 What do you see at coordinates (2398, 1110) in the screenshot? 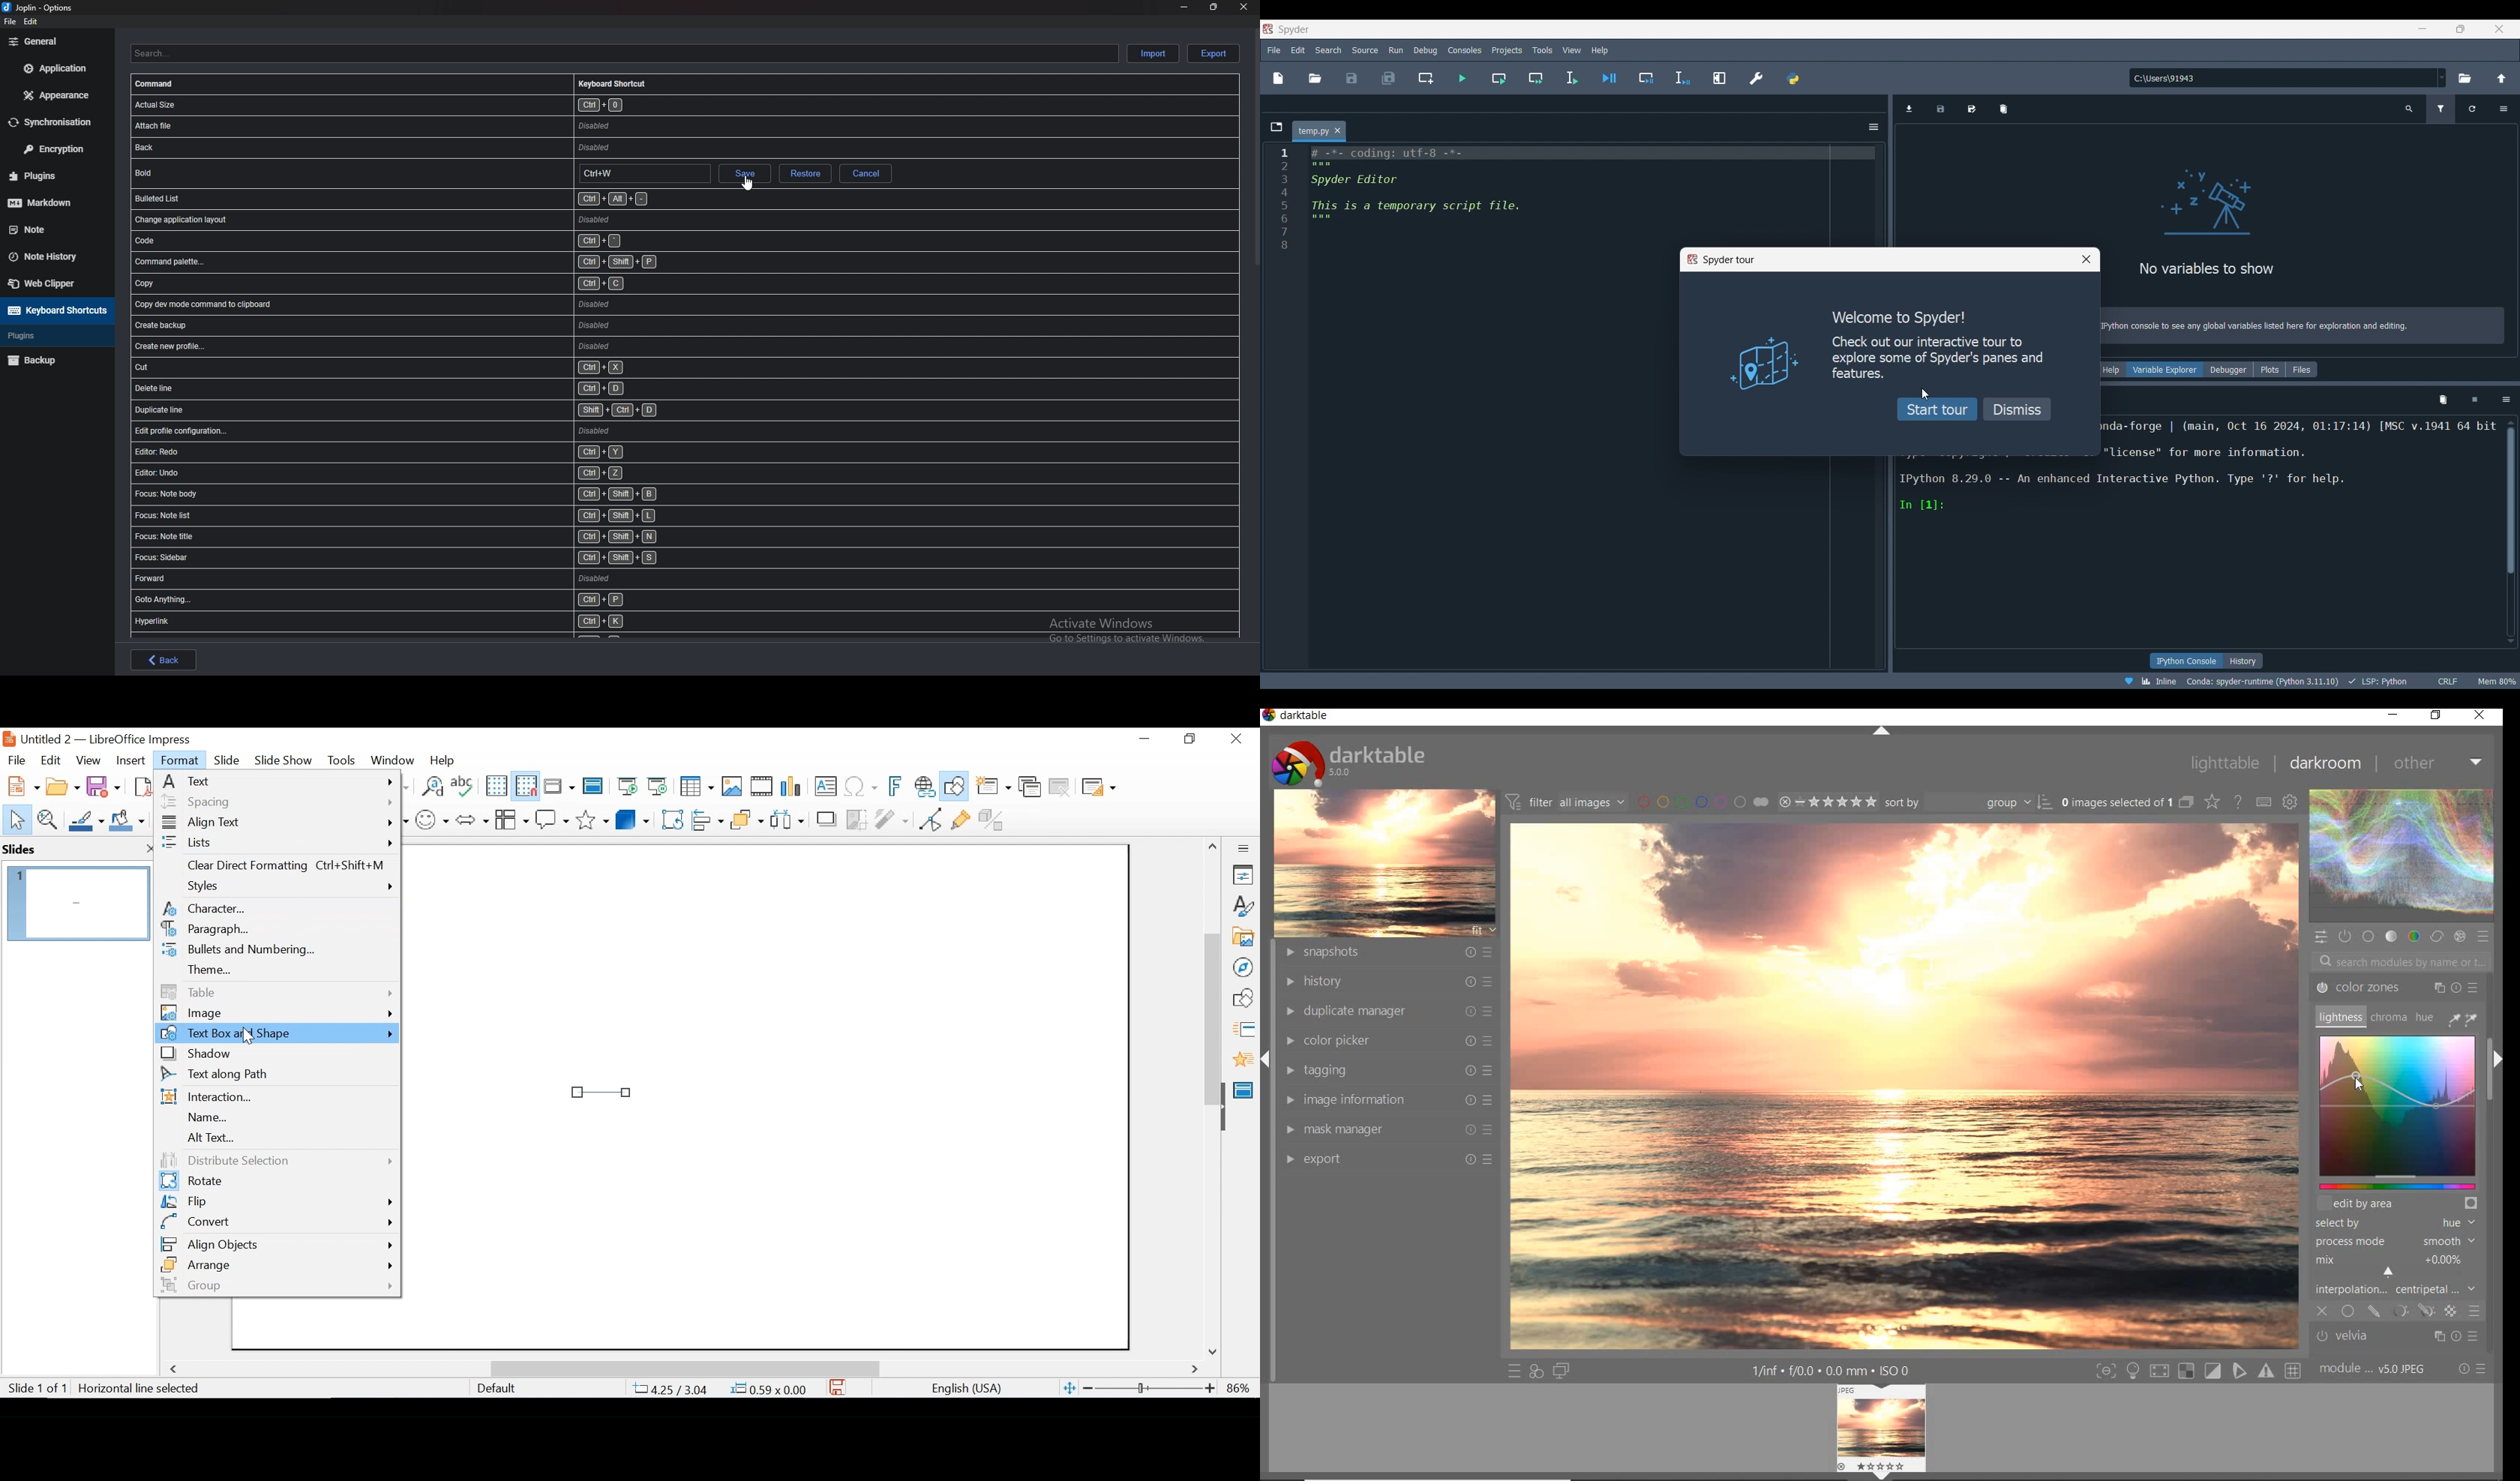
I see `COLOR ZONES MAP` at bounding box center [2398, 1110].